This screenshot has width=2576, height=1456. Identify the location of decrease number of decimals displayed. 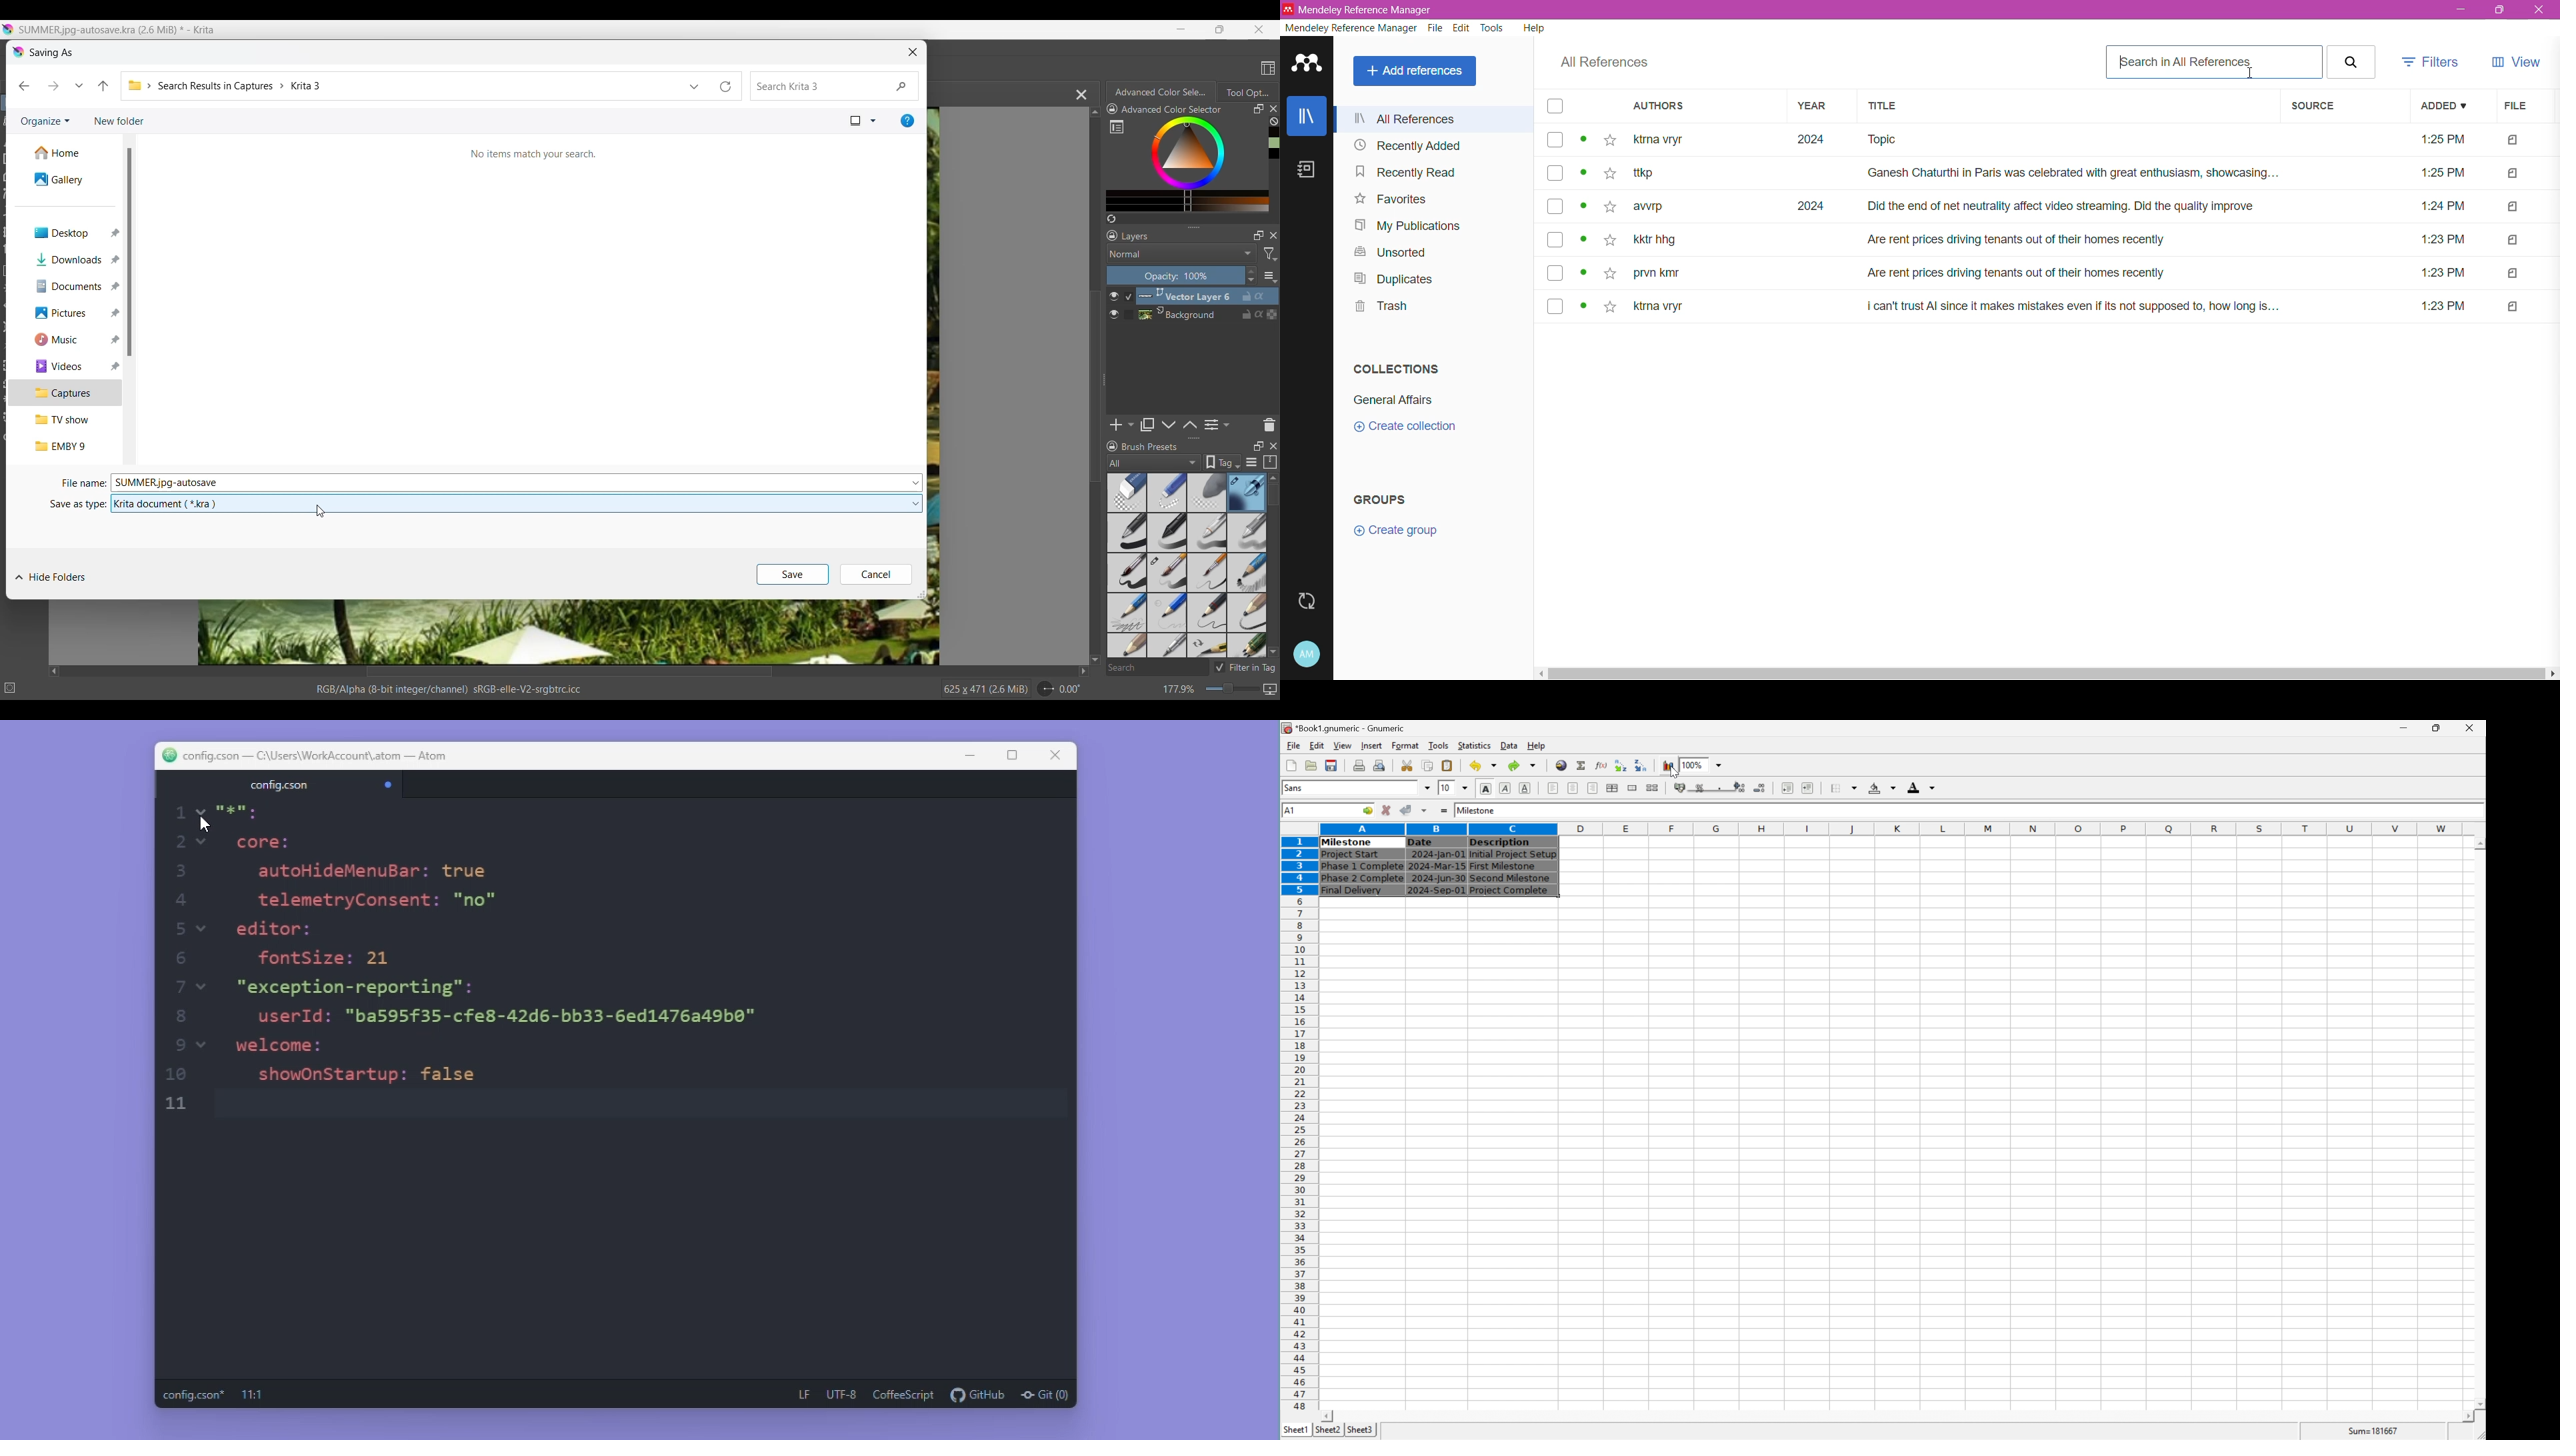
(1762, 789).